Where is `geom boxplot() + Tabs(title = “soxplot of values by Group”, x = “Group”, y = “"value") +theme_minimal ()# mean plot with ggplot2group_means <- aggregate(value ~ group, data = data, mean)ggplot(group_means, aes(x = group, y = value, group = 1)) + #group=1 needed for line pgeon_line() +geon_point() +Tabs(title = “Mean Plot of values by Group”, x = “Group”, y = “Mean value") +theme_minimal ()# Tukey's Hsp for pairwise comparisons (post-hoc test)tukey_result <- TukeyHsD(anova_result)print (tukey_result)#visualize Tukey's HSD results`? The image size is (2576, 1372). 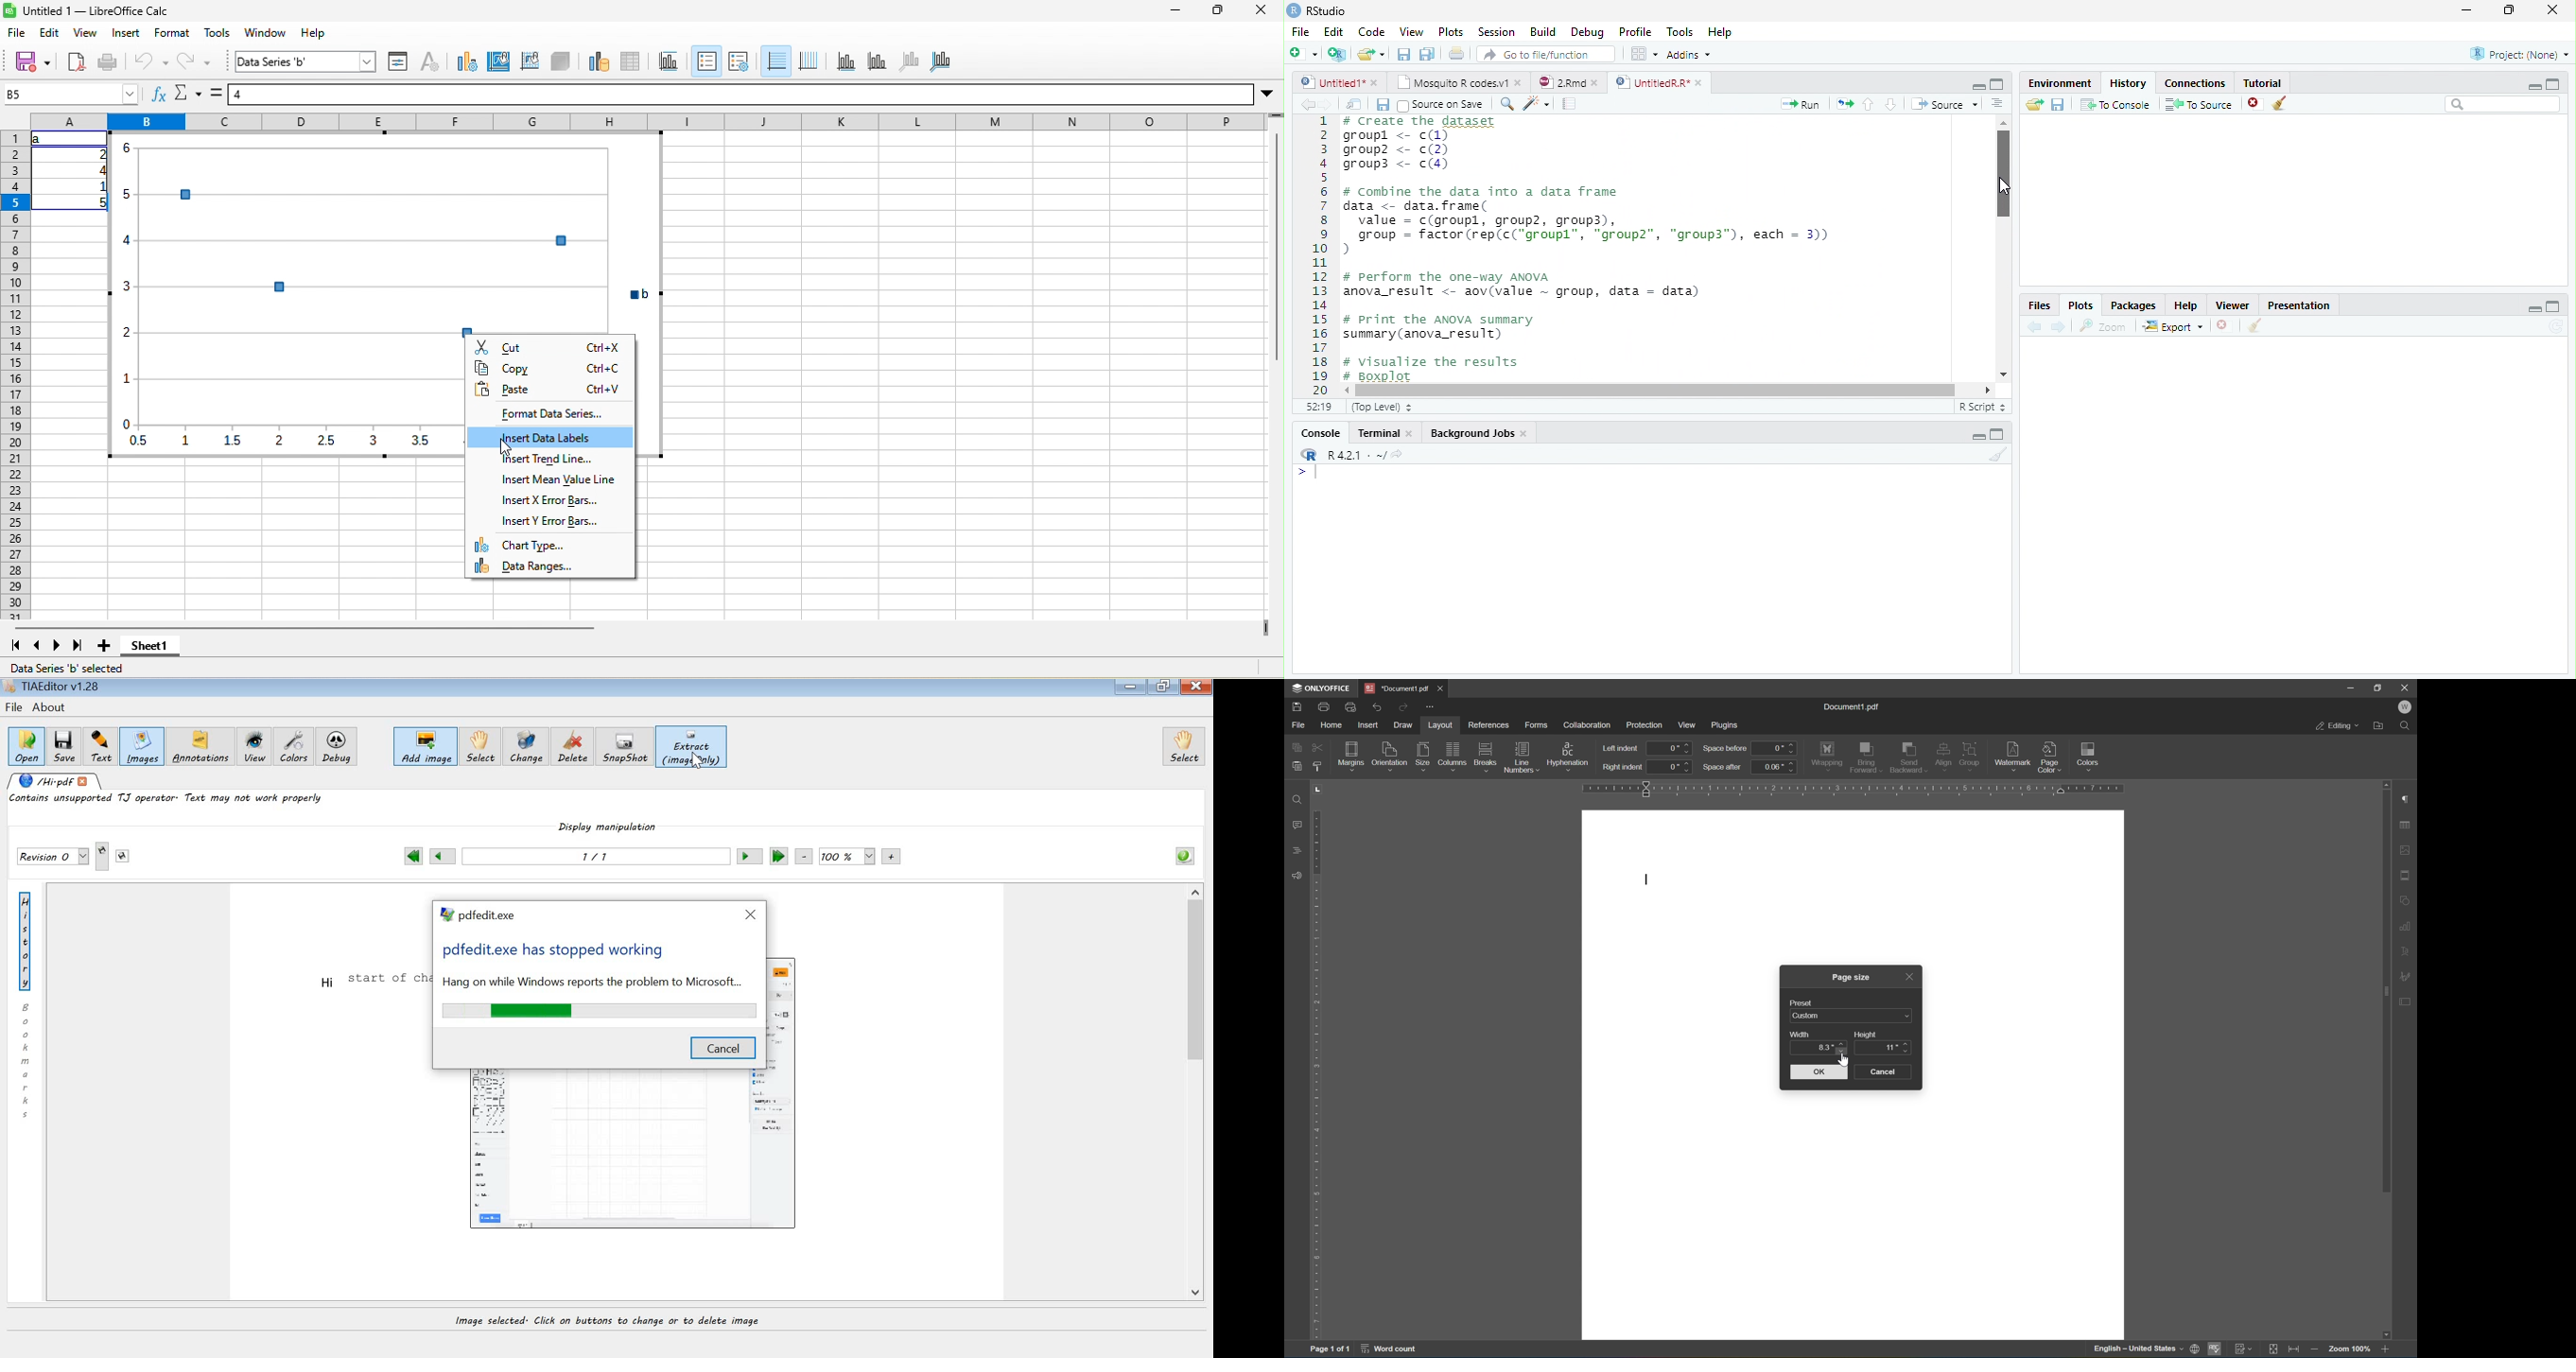 geom boxplot() + Tabs(title = “soxplot of values by Group”, x = “Group”, y = “"value") +theme_minimal ()# mean plot with ggplot2group_means <- aggregate(value ~ group, data = data, mean)ggplot(group_means, aes(x = group, y = value, group = 1)) + #group=1 needed for line pgeon_line() +geon_point() +Tabs(title = “Mean Plot of values by Group”, x = “Group”, y = “Mean value") +theme_minimal ()# Tukey's Hsp for pairwise comparisons (post-hoc test)tukey_result <- TukeyHsD(anova_result)print (tukey_result)#visualize Tukey's HSD results is located at coordinates (1662, 250).